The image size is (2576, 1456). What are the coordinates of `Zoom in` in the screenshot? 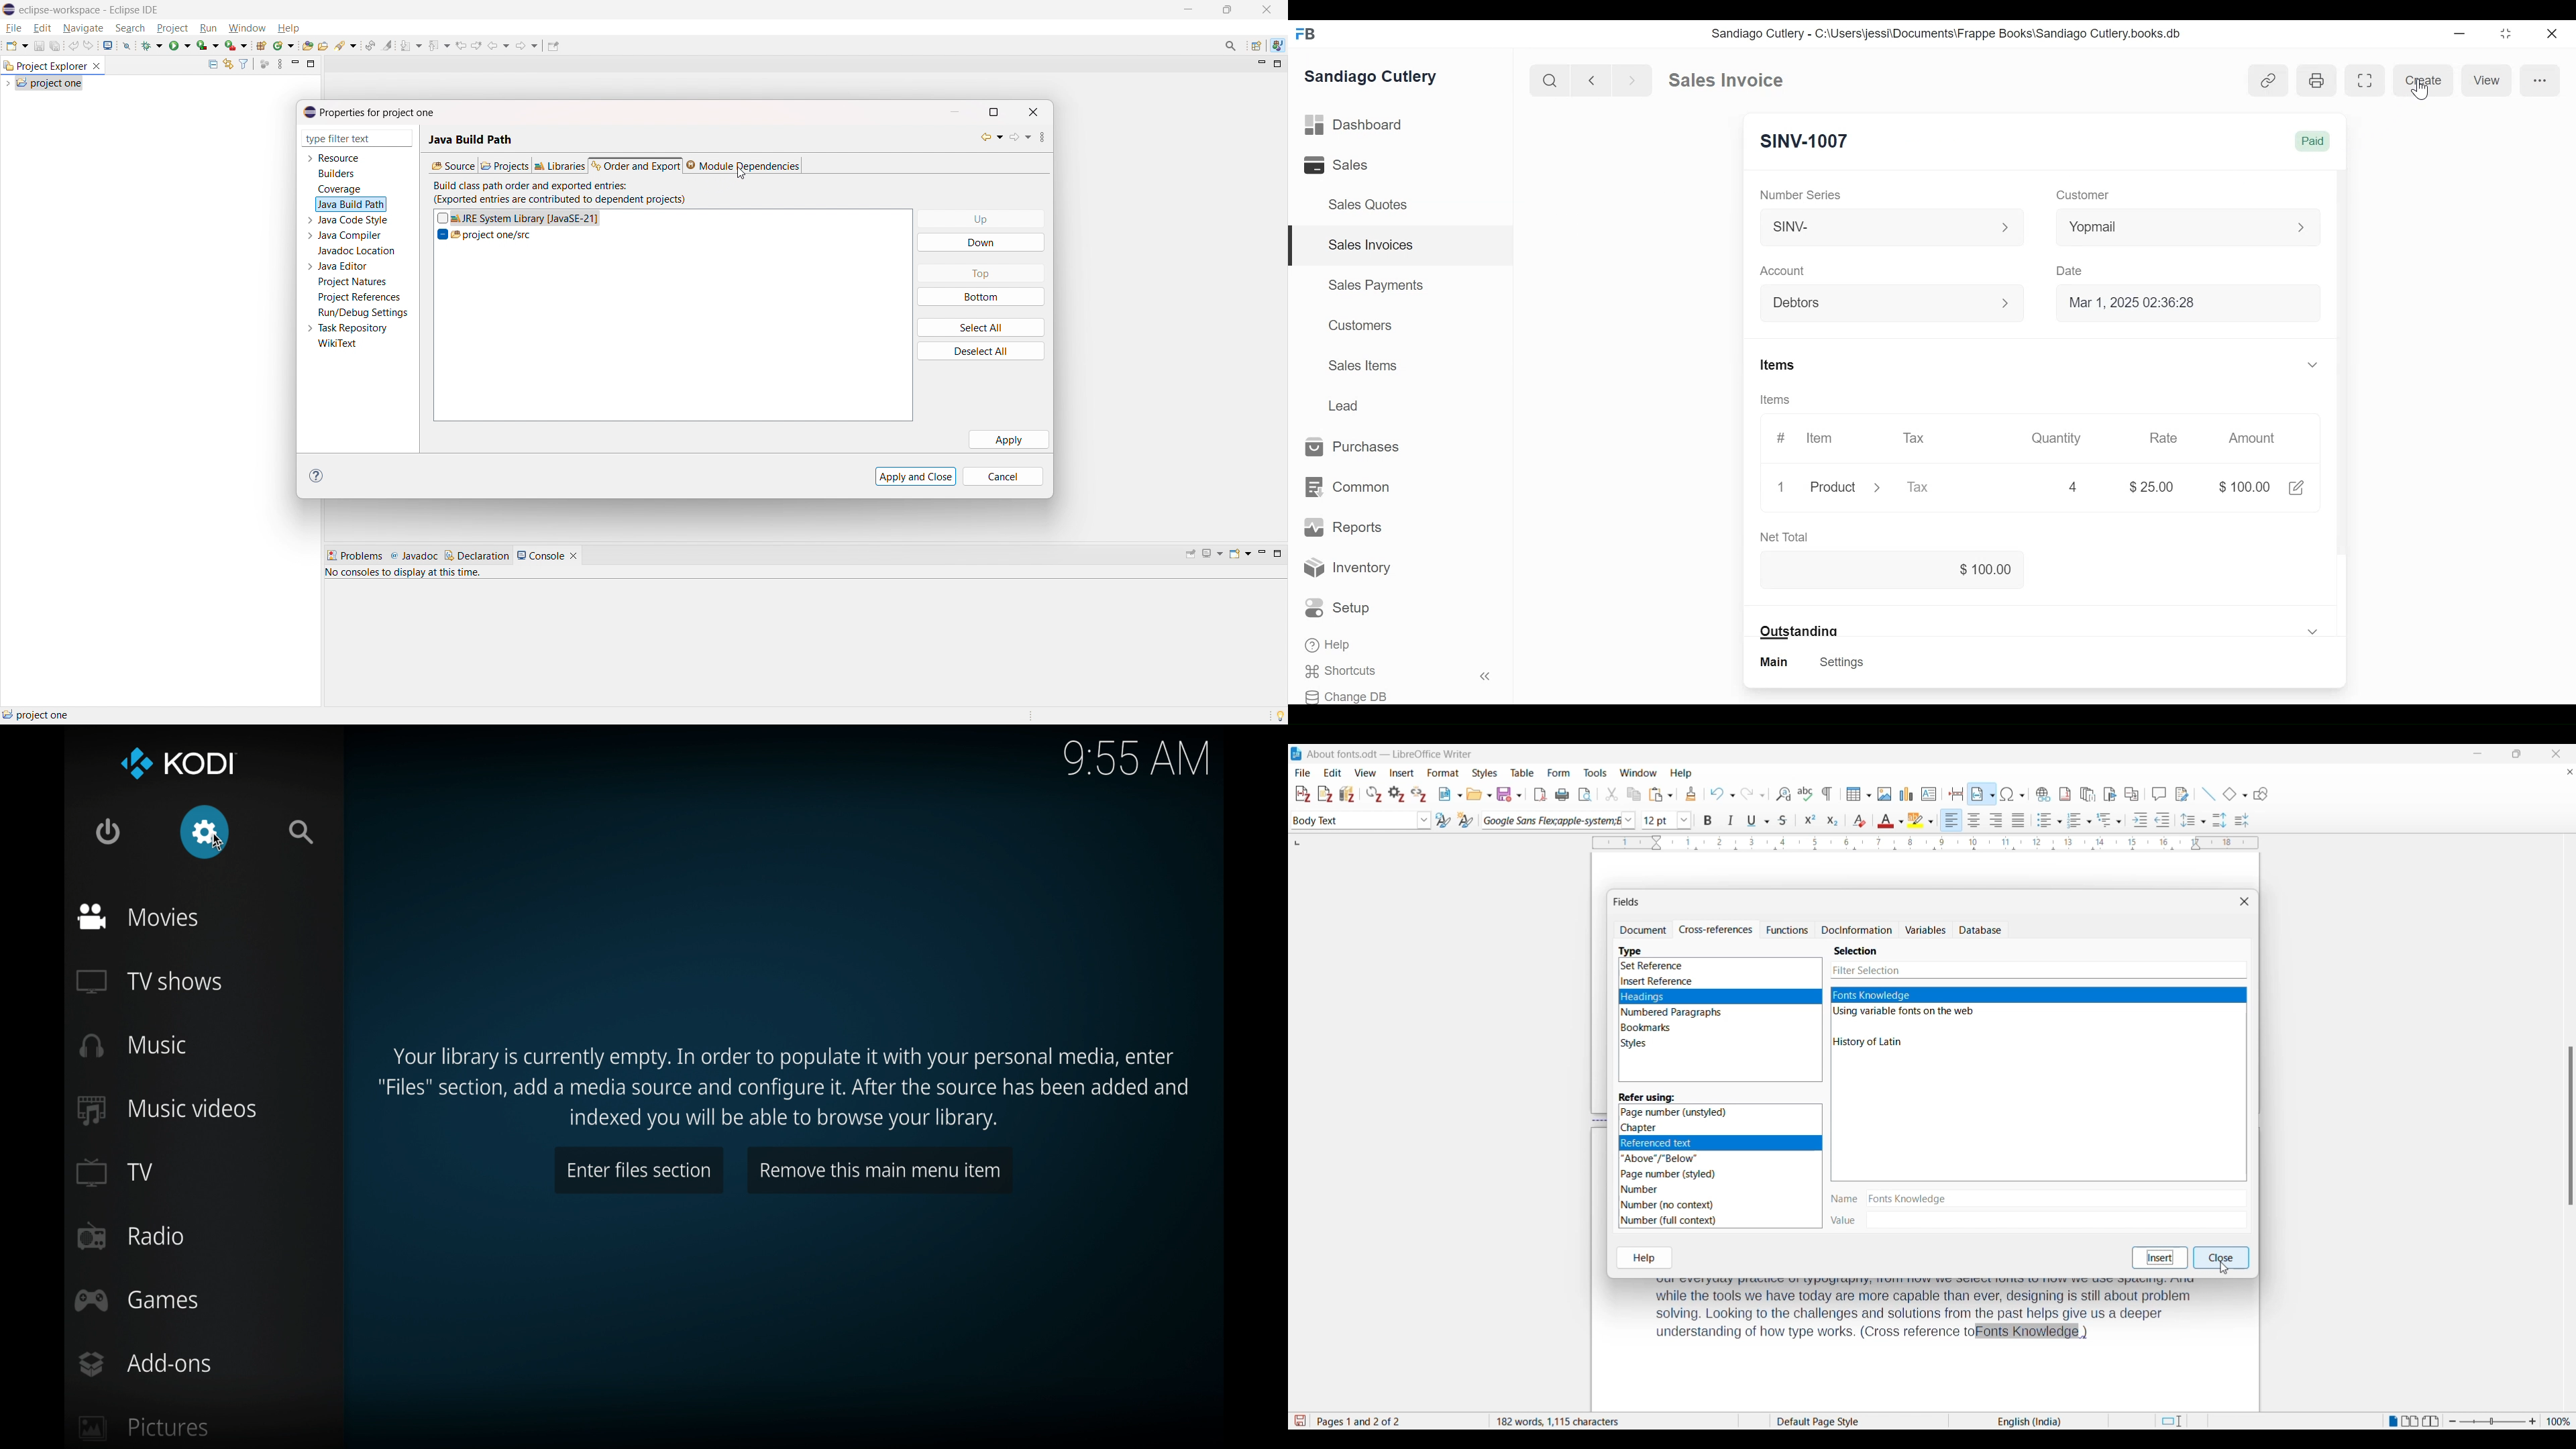 It's located at (2533, 1422).